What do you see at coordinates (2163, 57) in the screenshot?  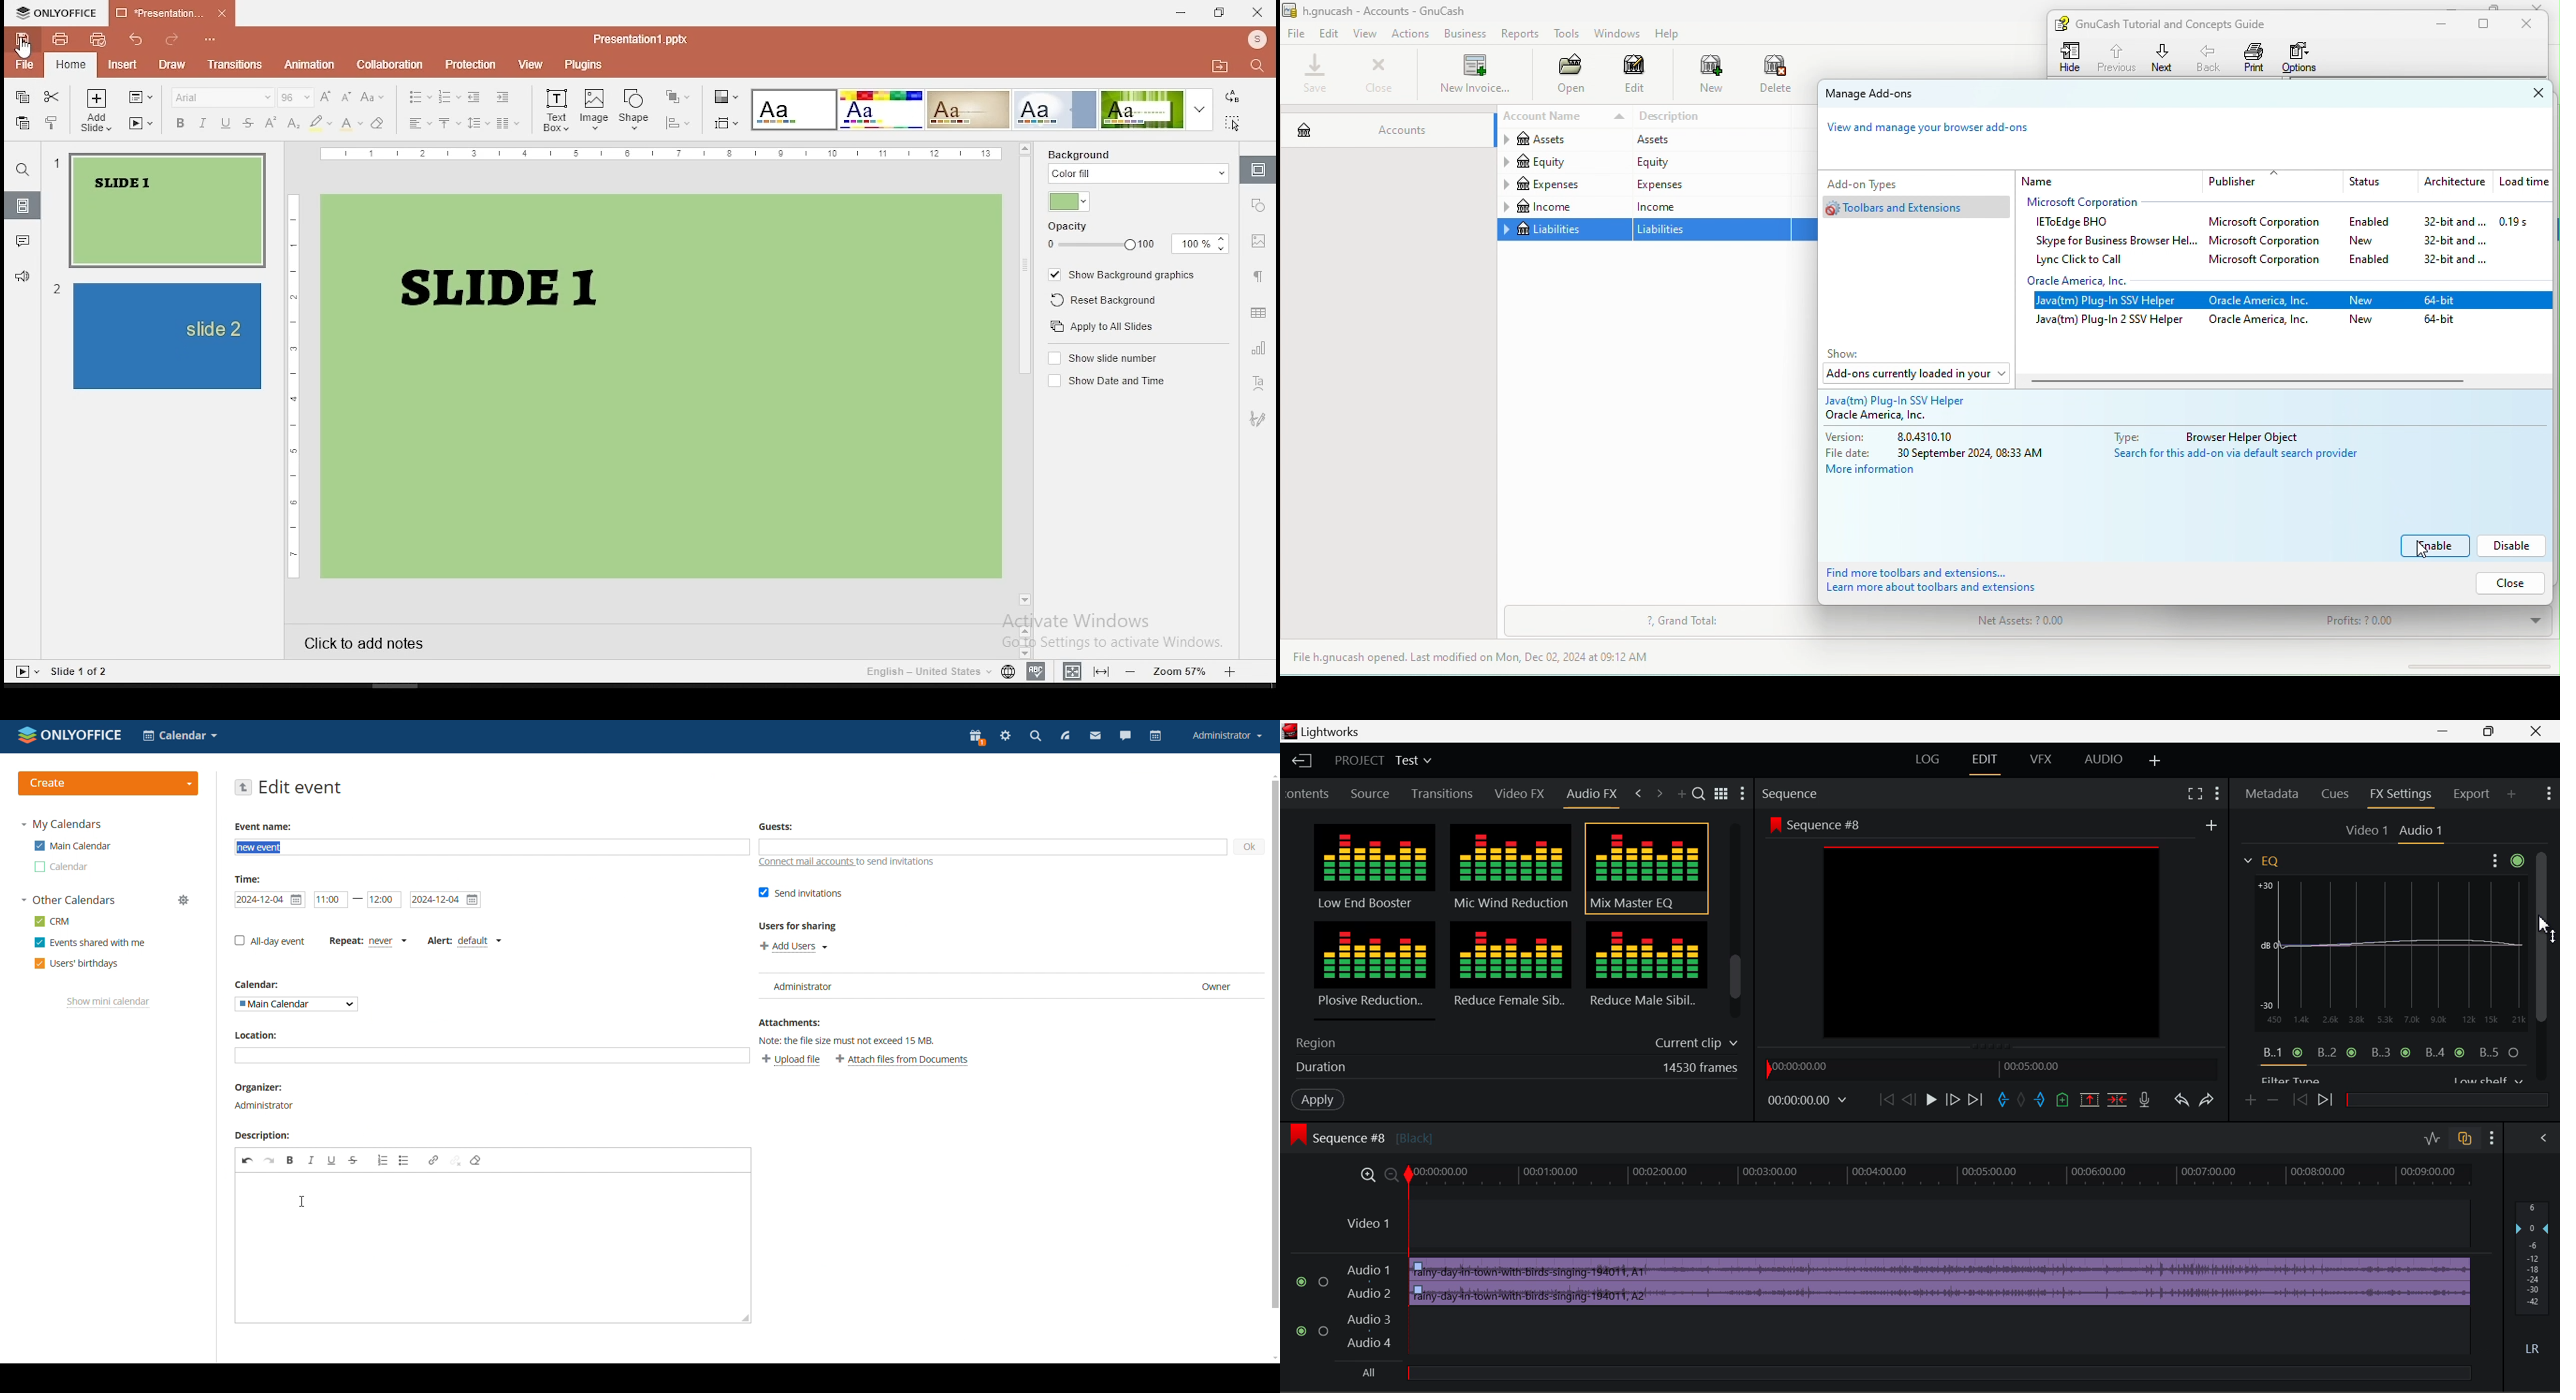 I see `next` at bounding box center [2163, 57].